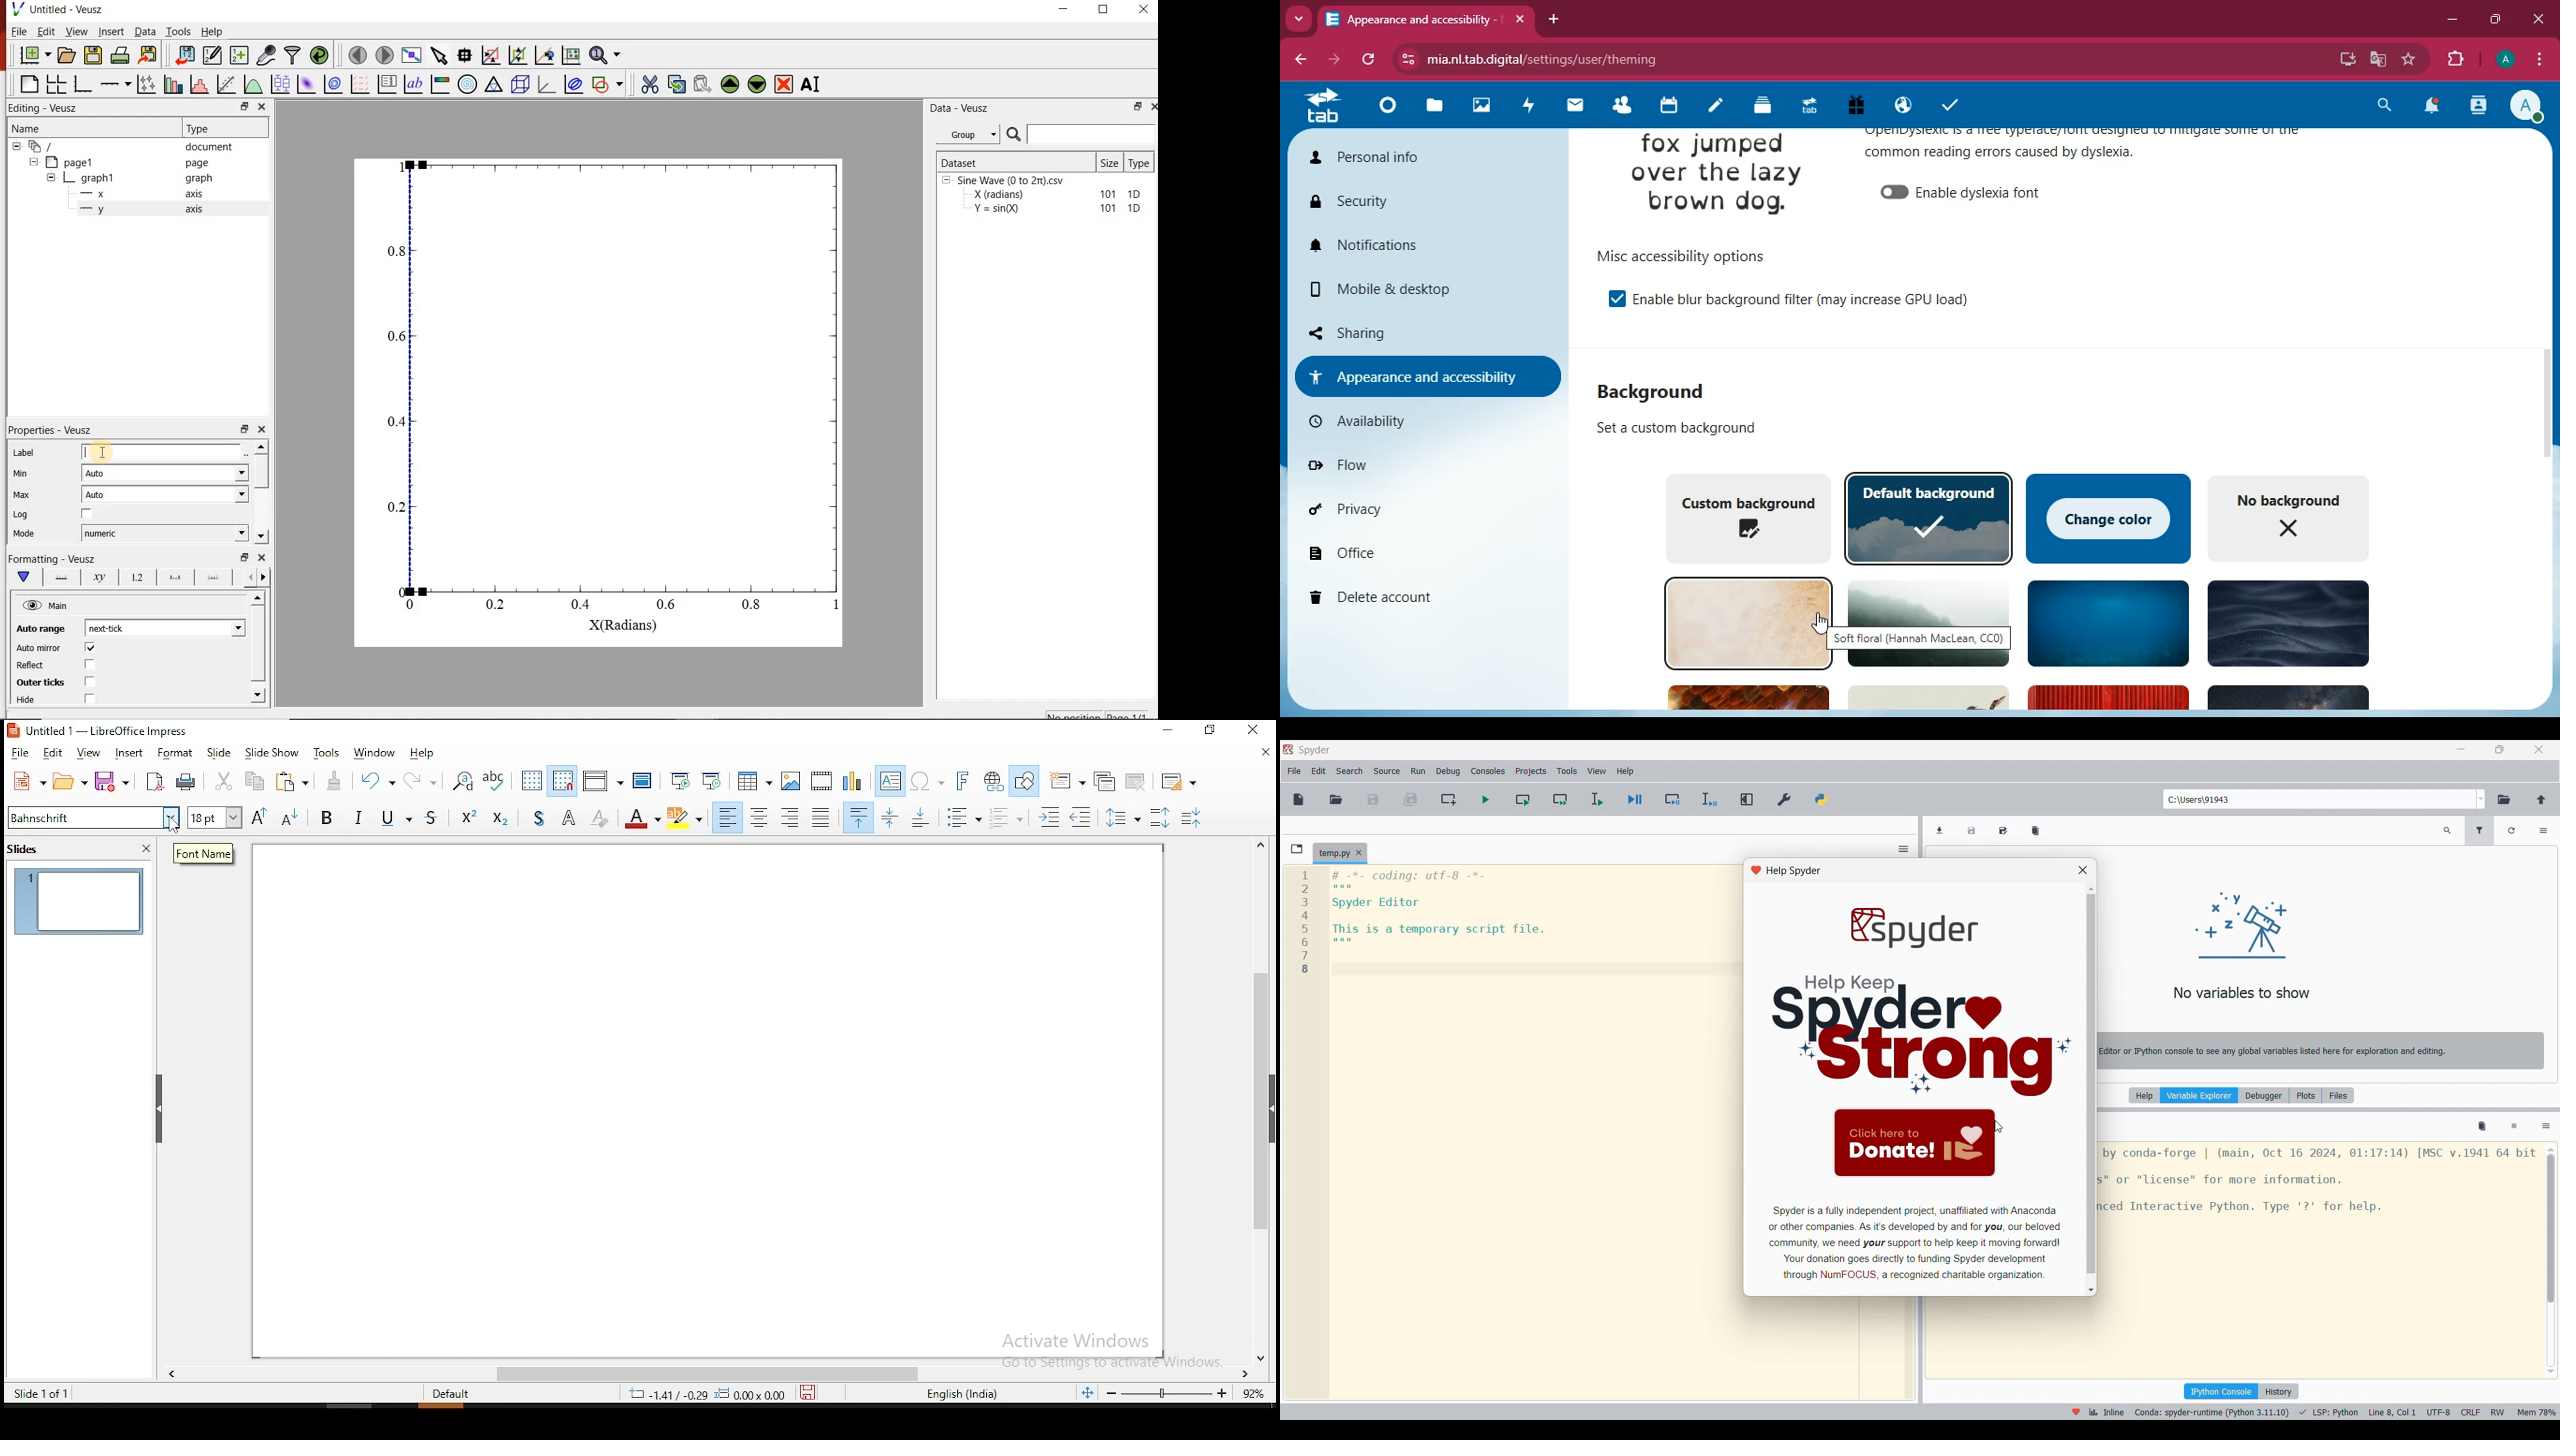  I want to click on no positions, so click(1099, 714).